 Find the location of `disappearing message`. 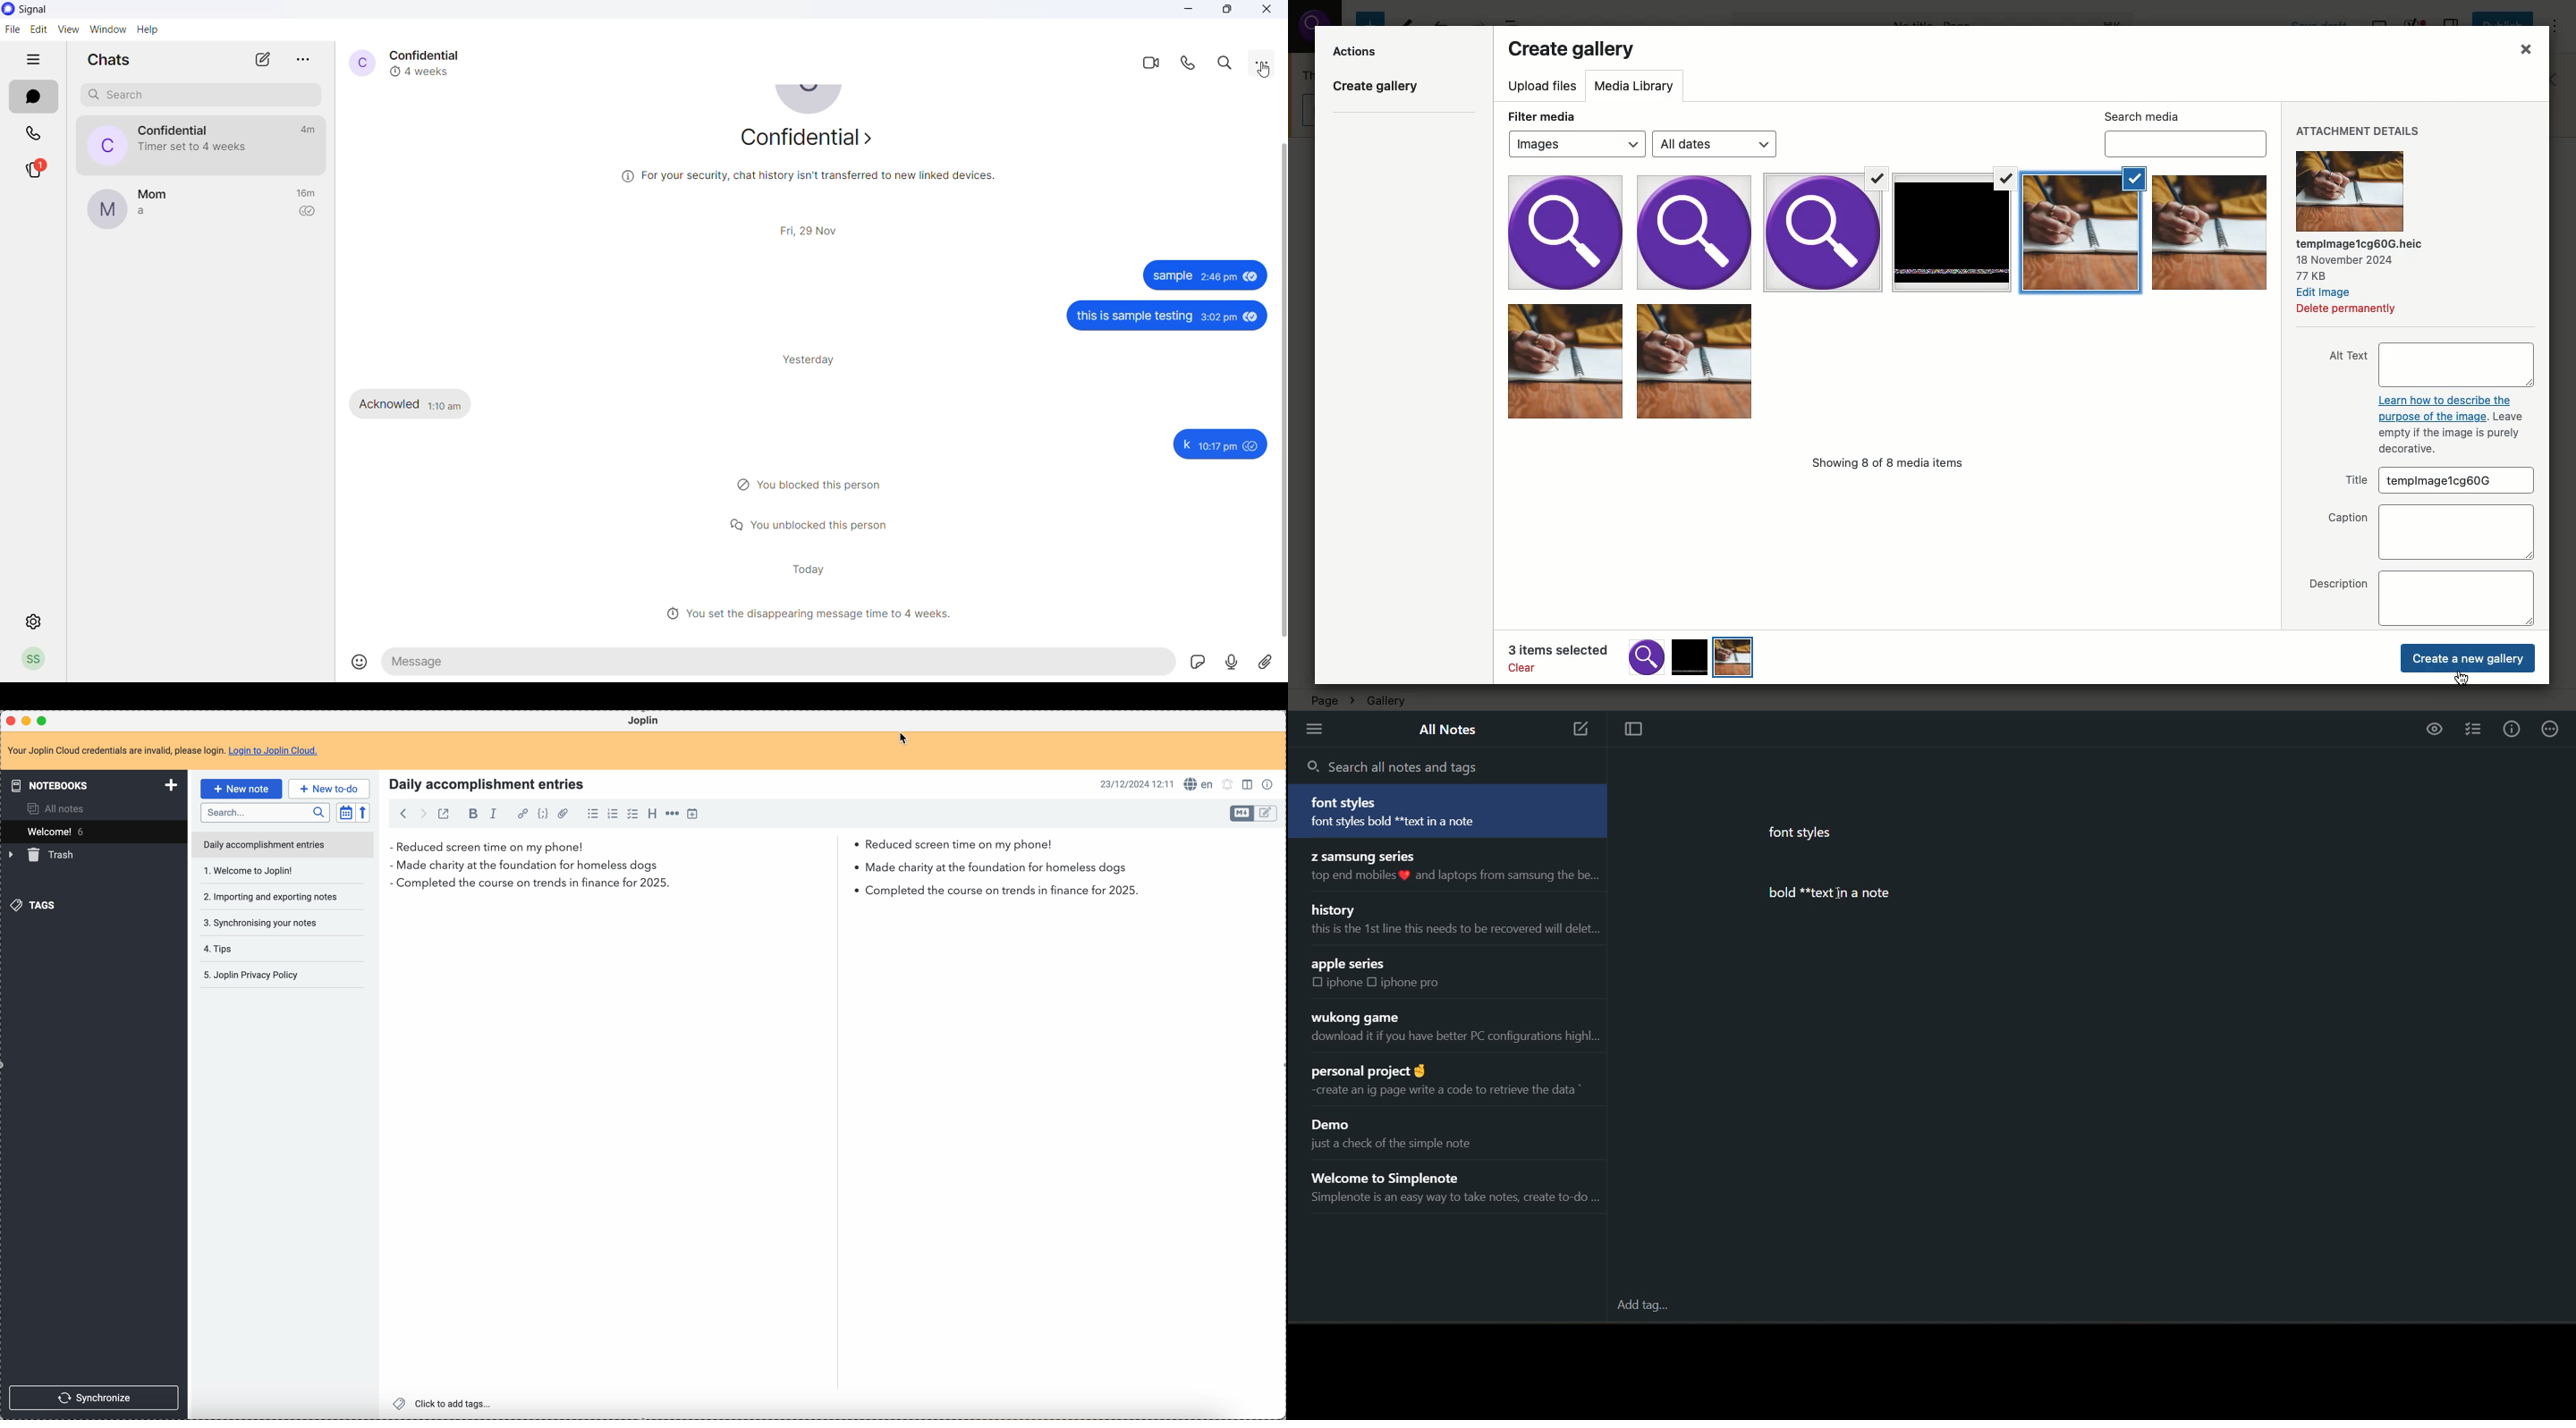

disappearing message is located at coordinates (425, 70).